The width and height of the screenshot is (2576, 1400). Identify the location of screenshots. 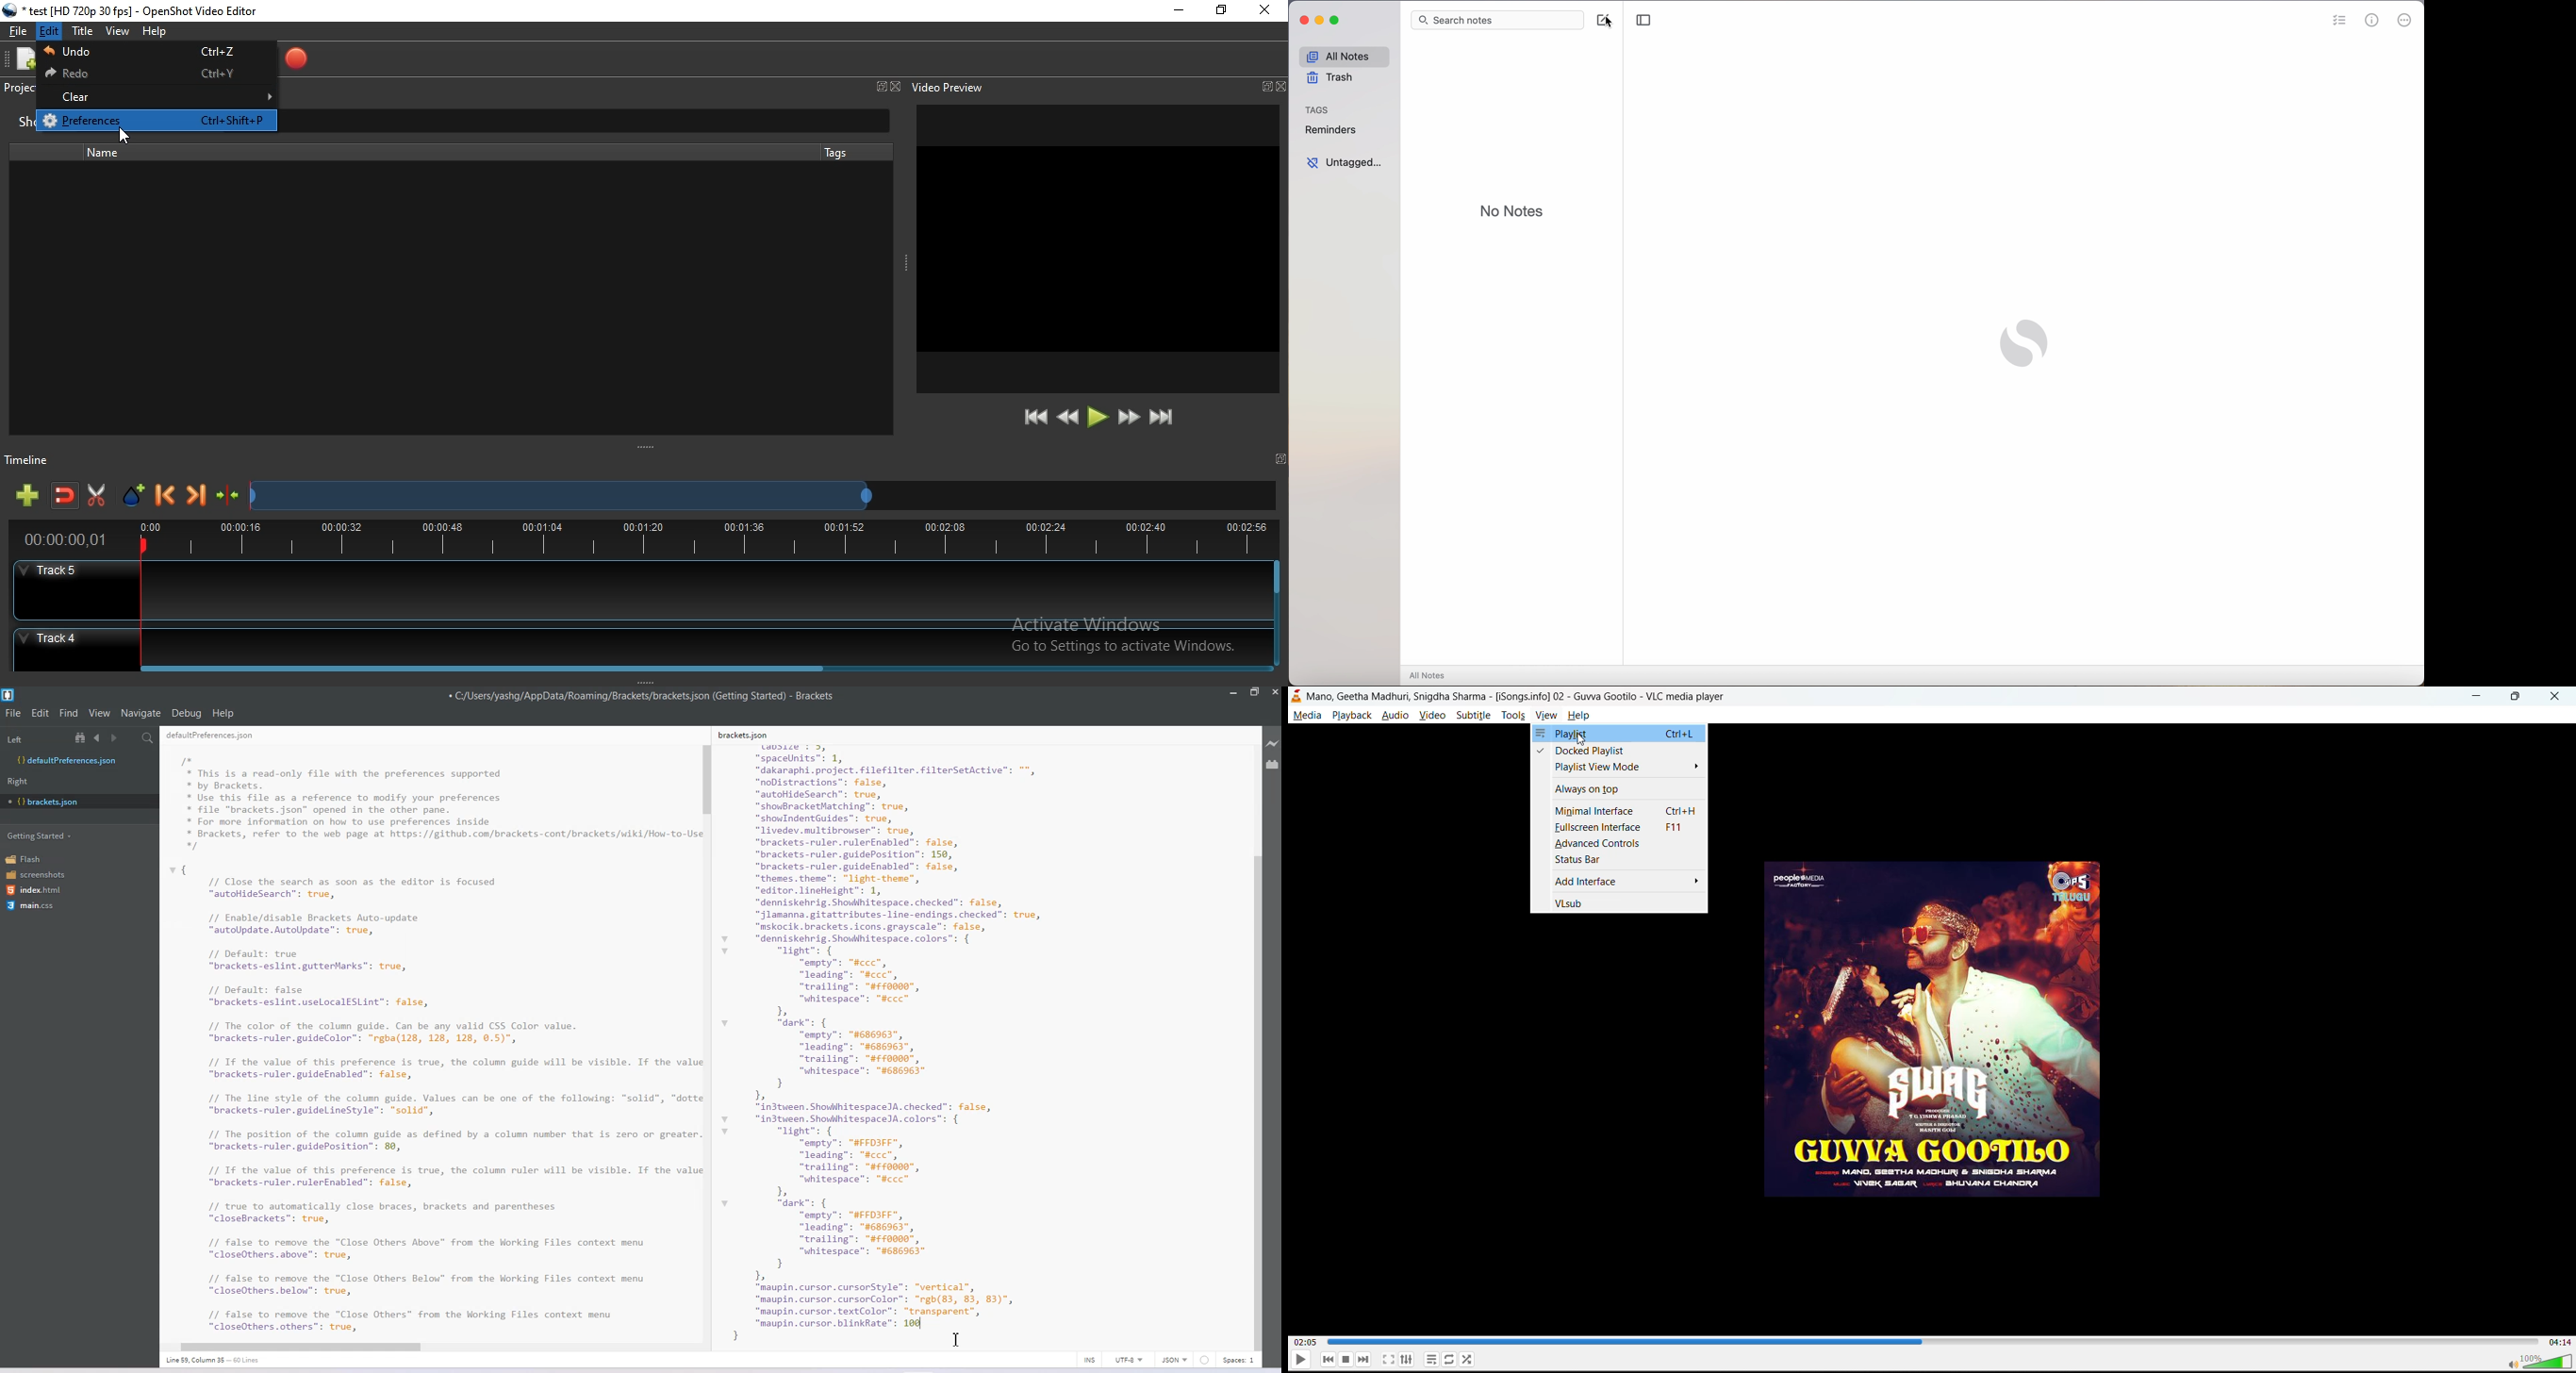
(37, 875).